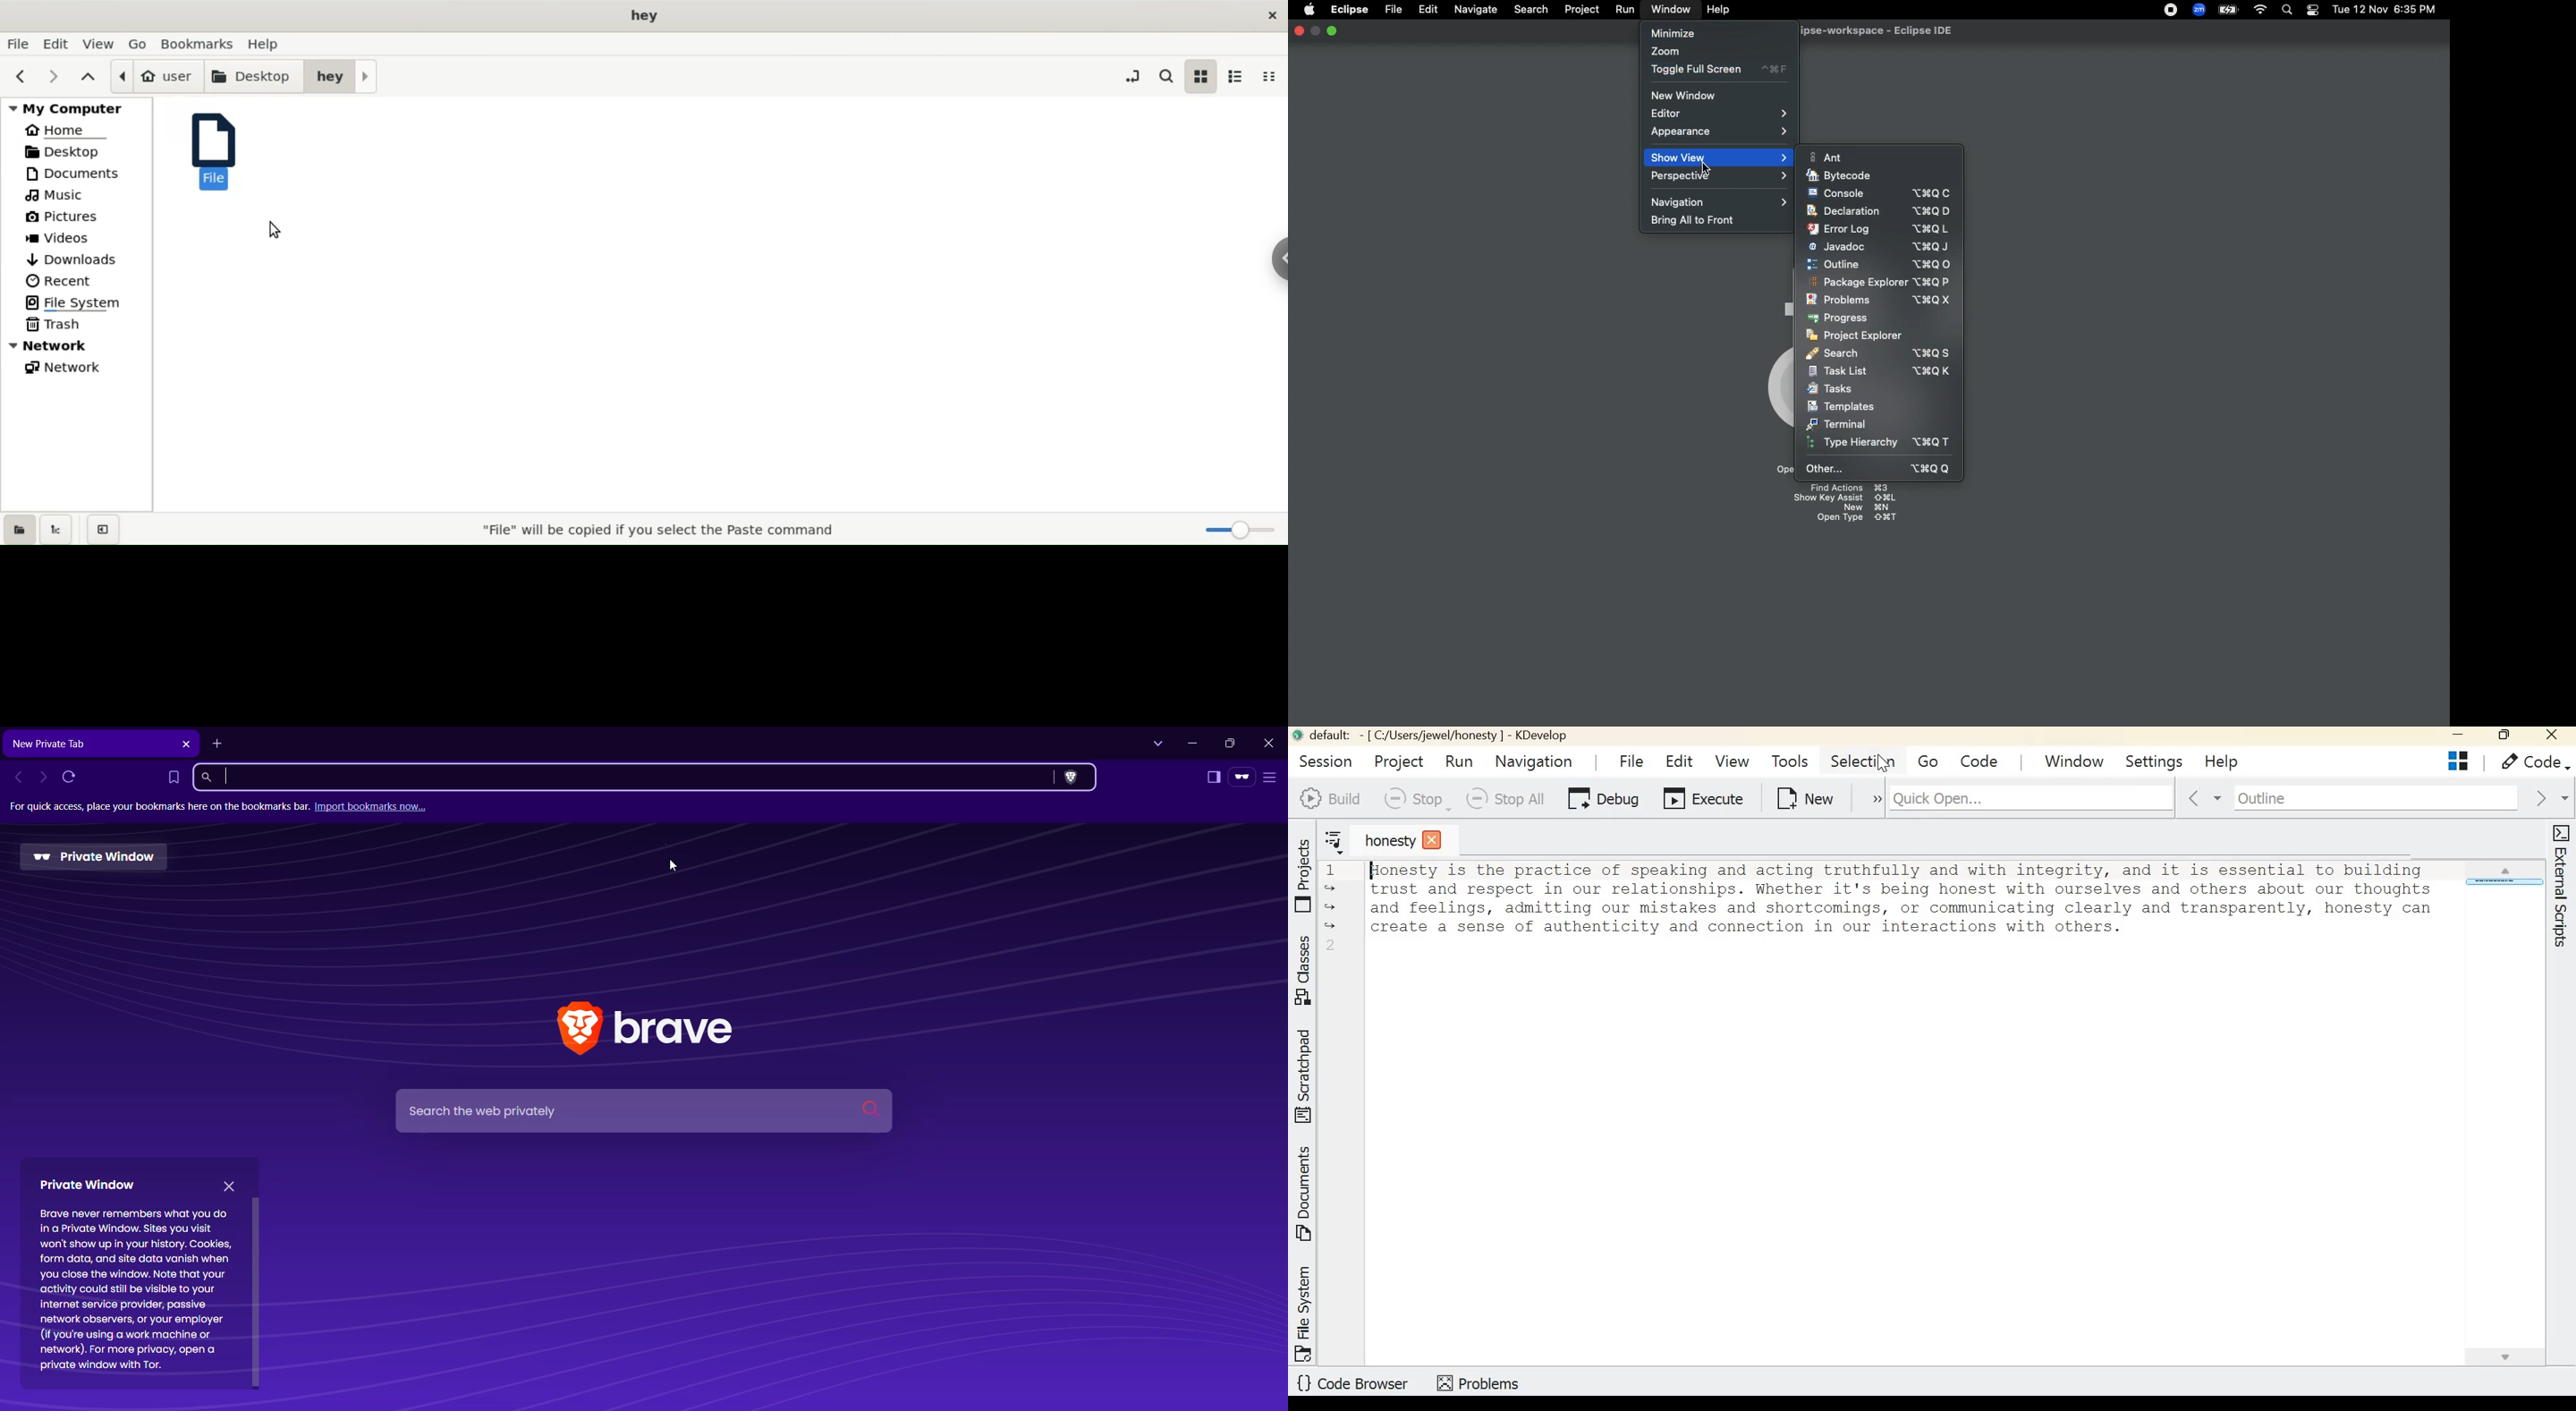 This screenshot has height=1428, width=2576. Describe the element at coordinates (1306, 1195) in the screenshot. I see `Toggle 'Documents' tool view` at that location.